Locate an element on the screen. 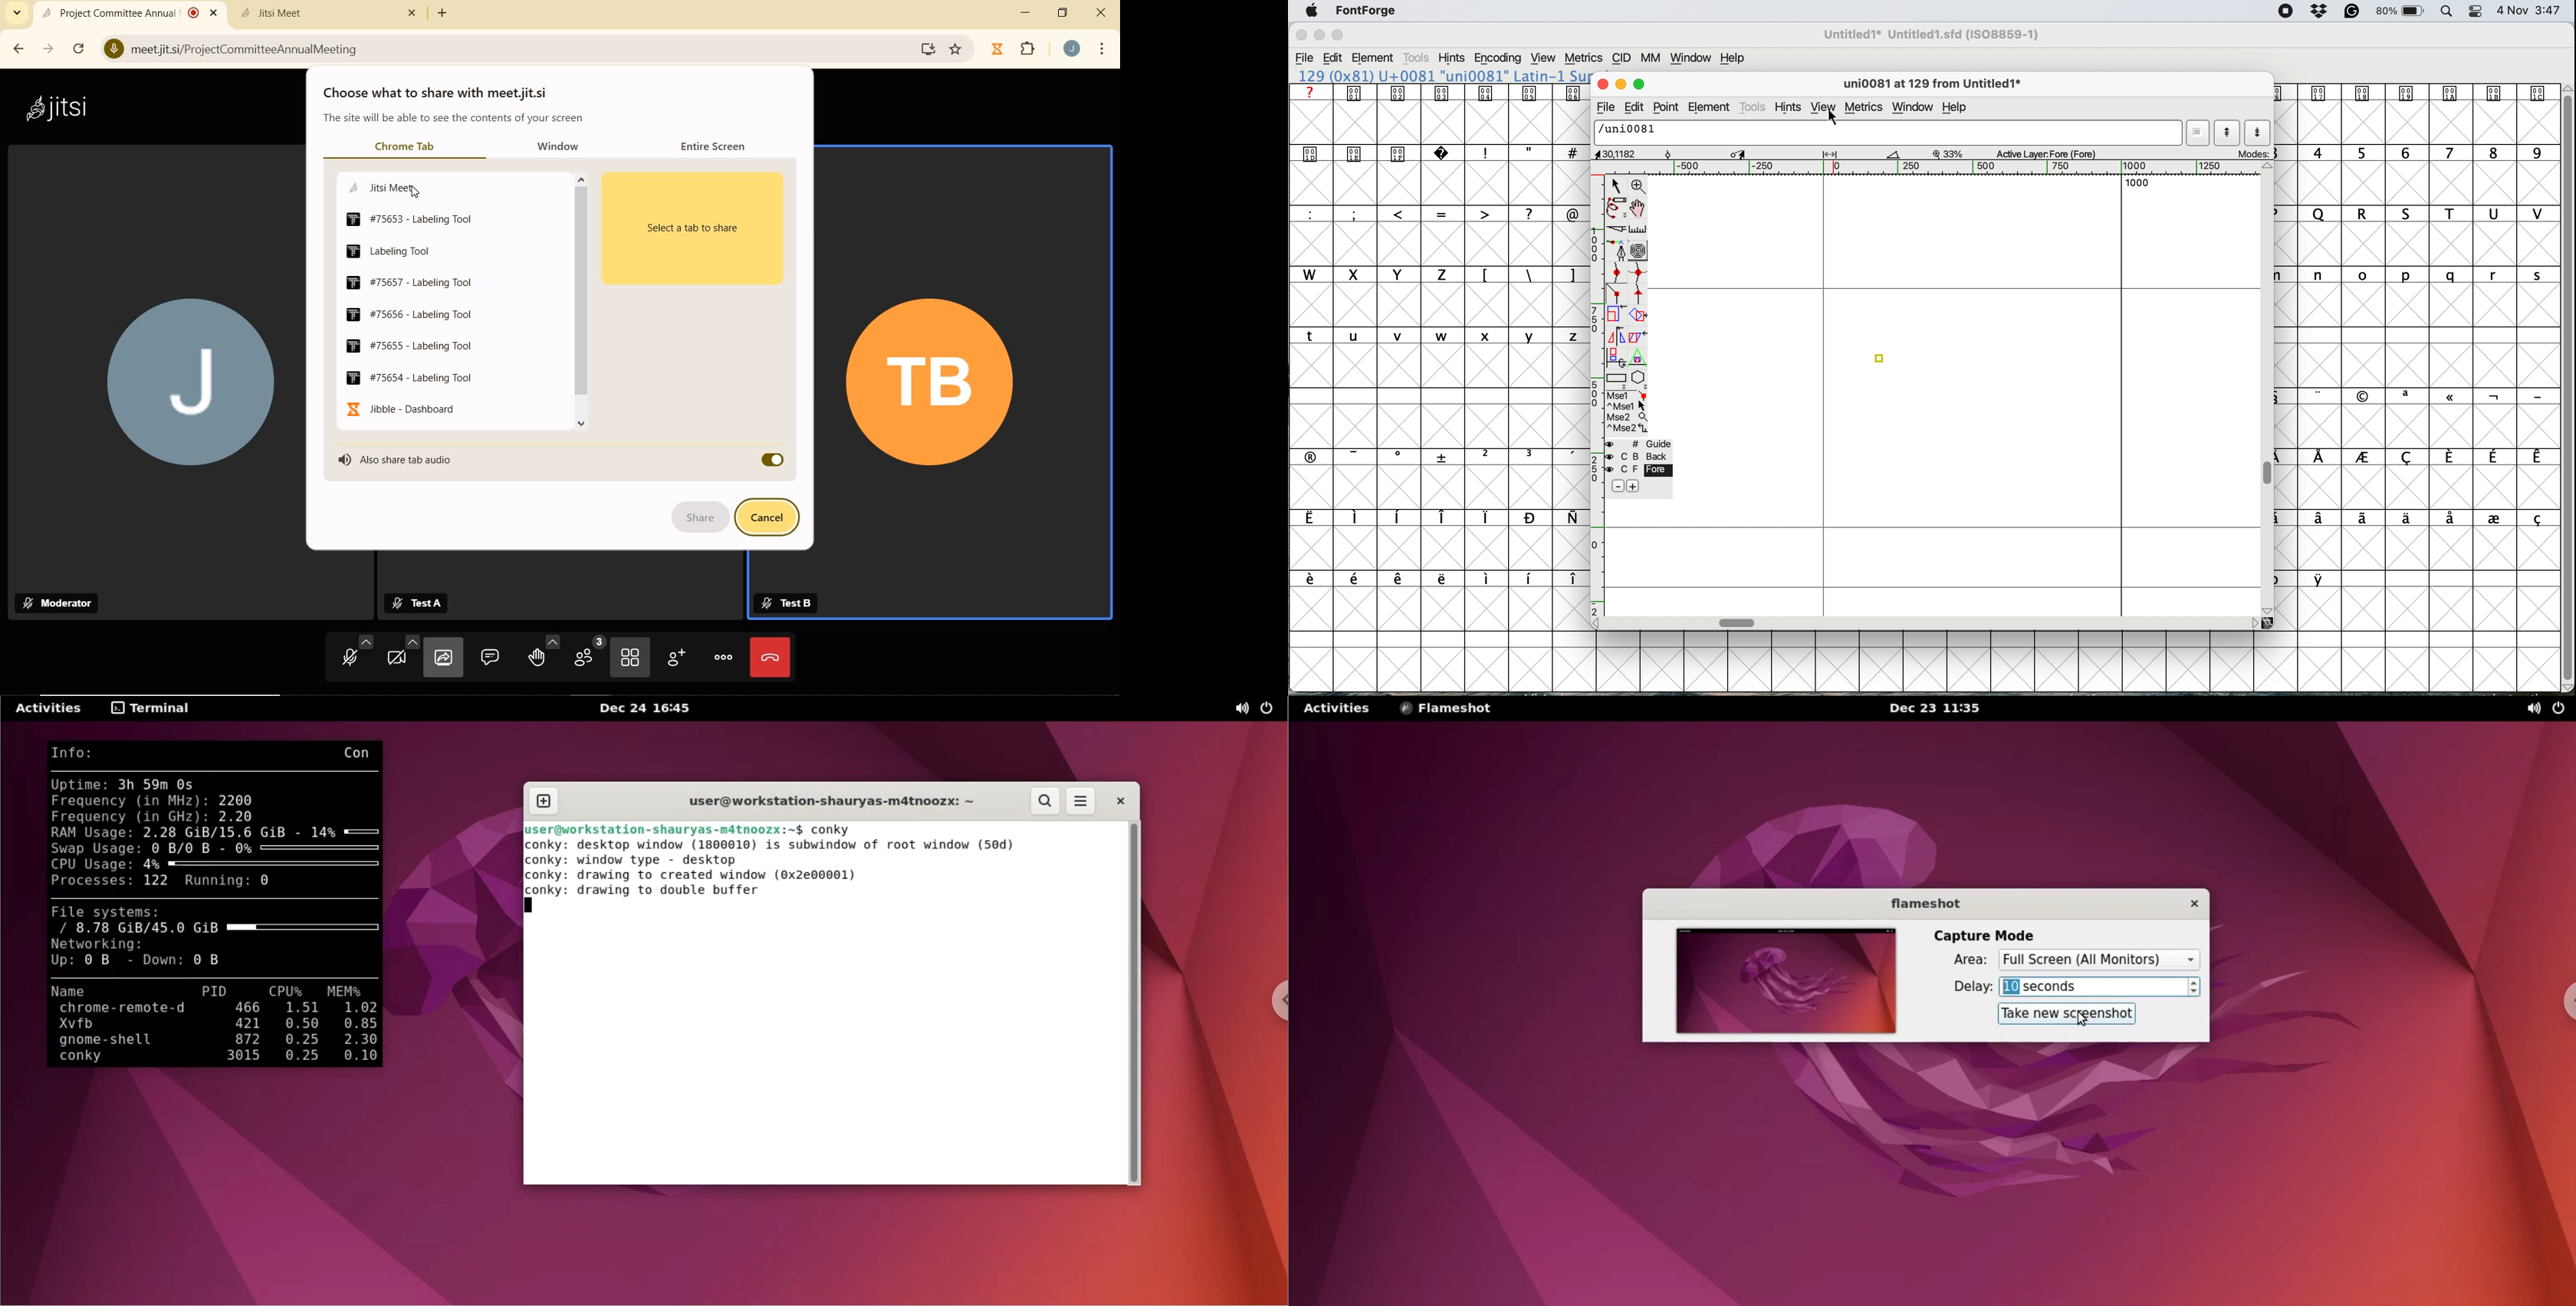  CHOOSE WHAT TO SHARE WITH MEET.JIT.SI is located at coordinates (443, 93).